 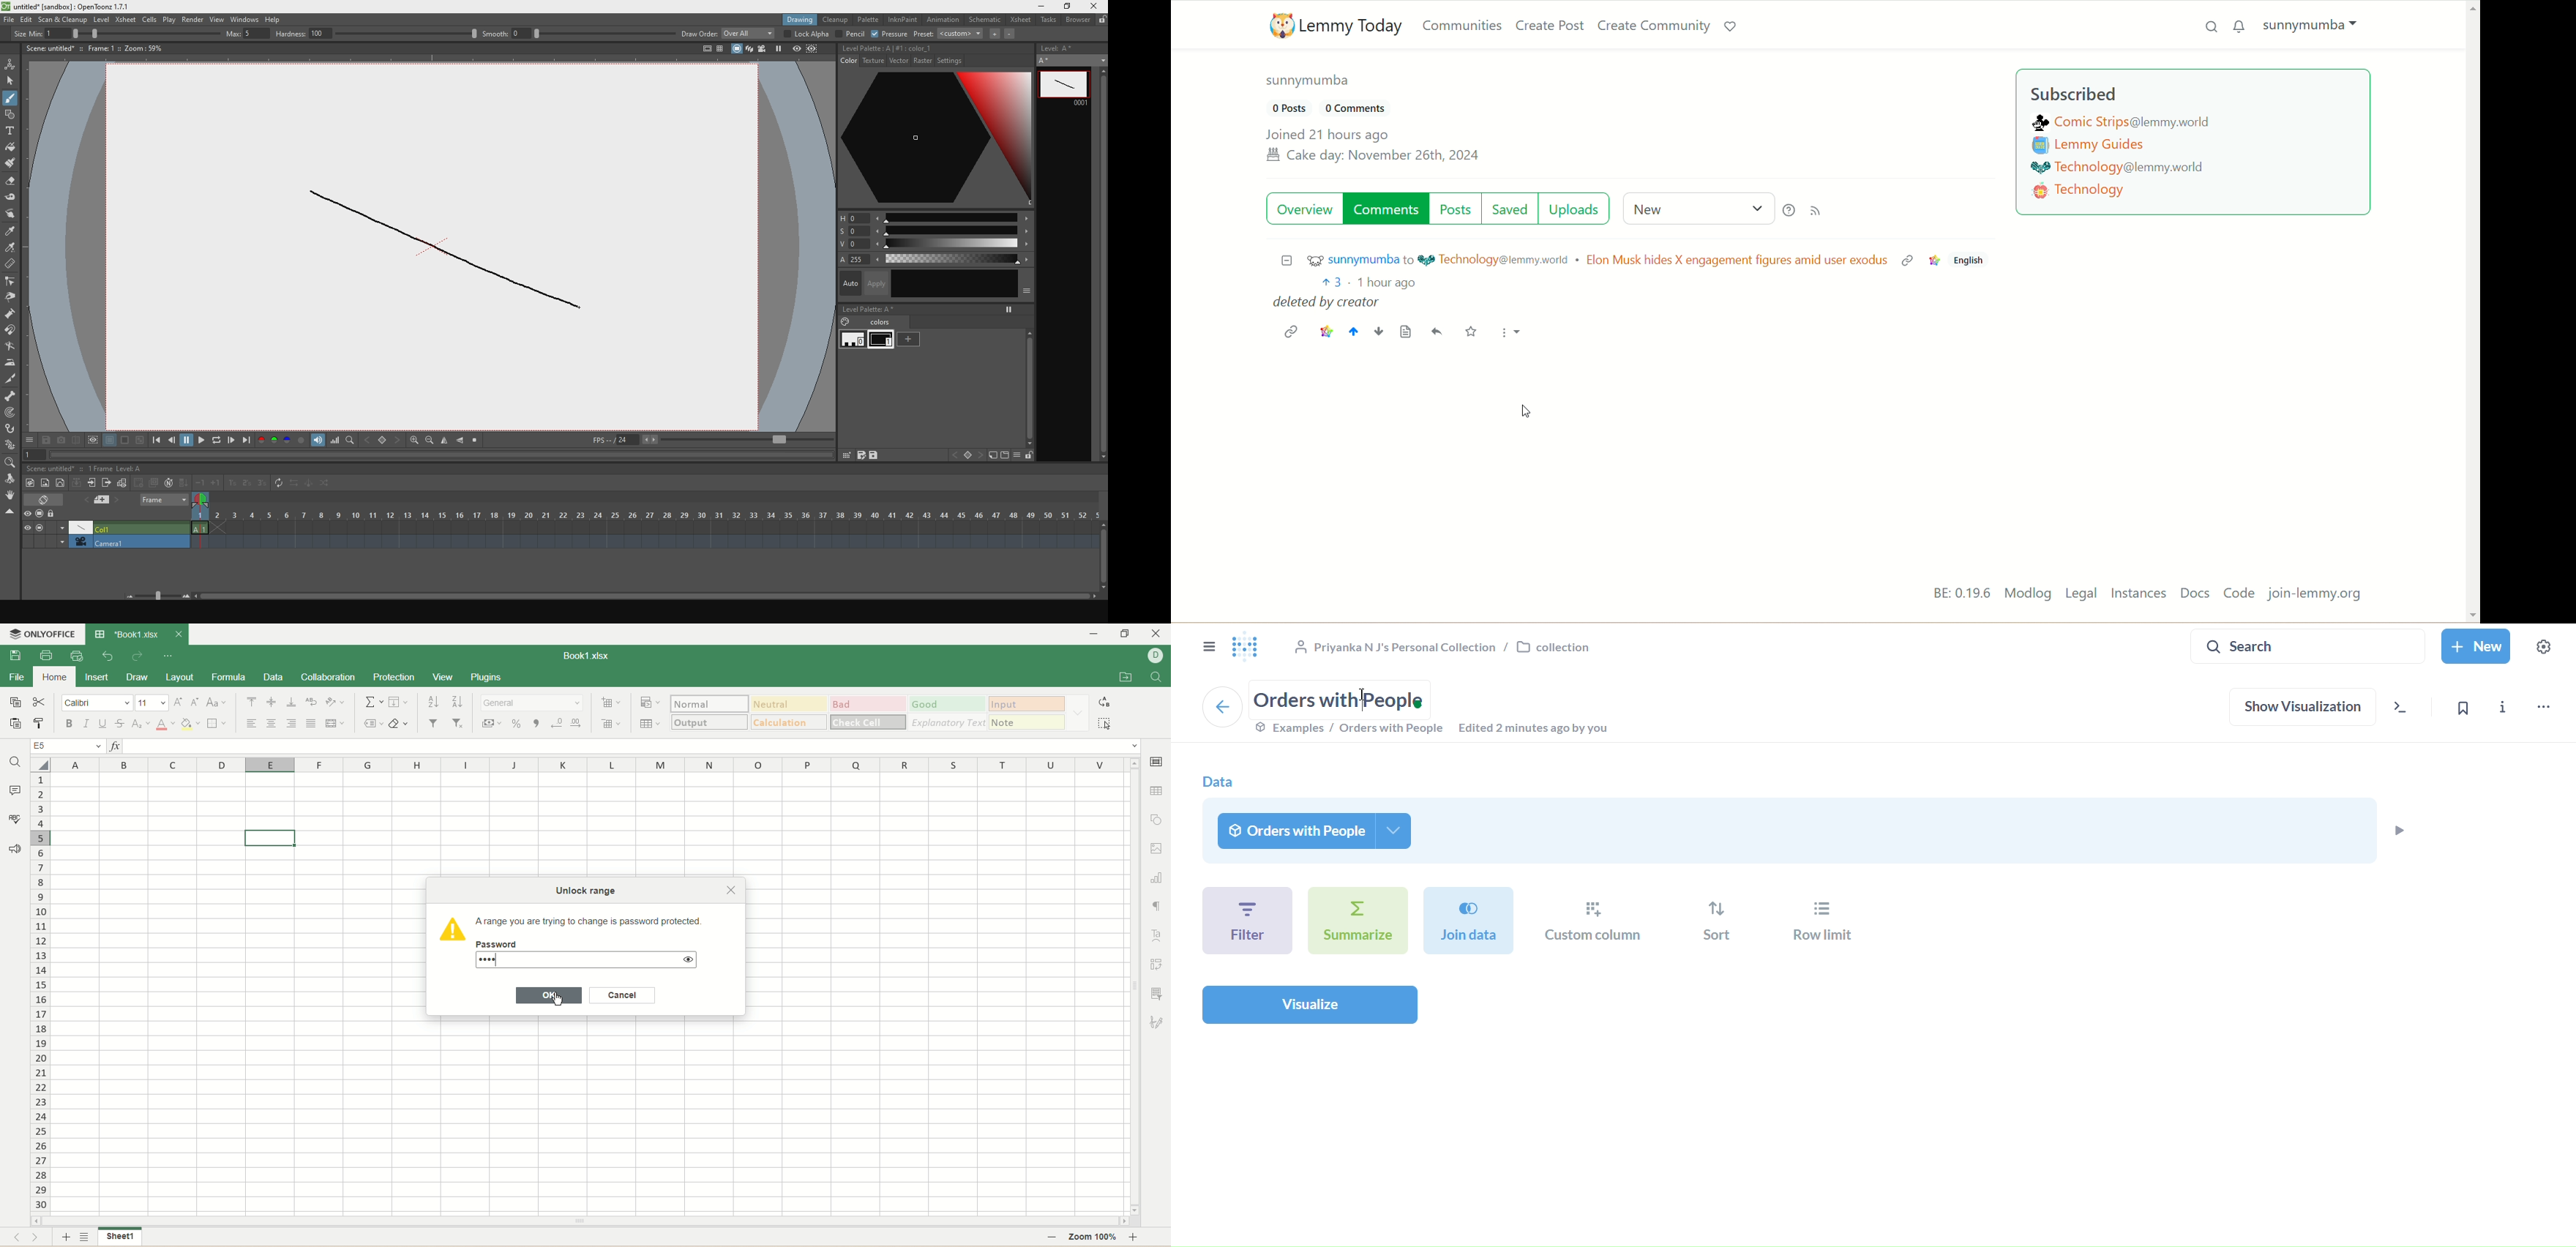 What do you see at coordinates (1102, 20) in the screenshot?
I see `lock` at bounding box center [1102, 20].